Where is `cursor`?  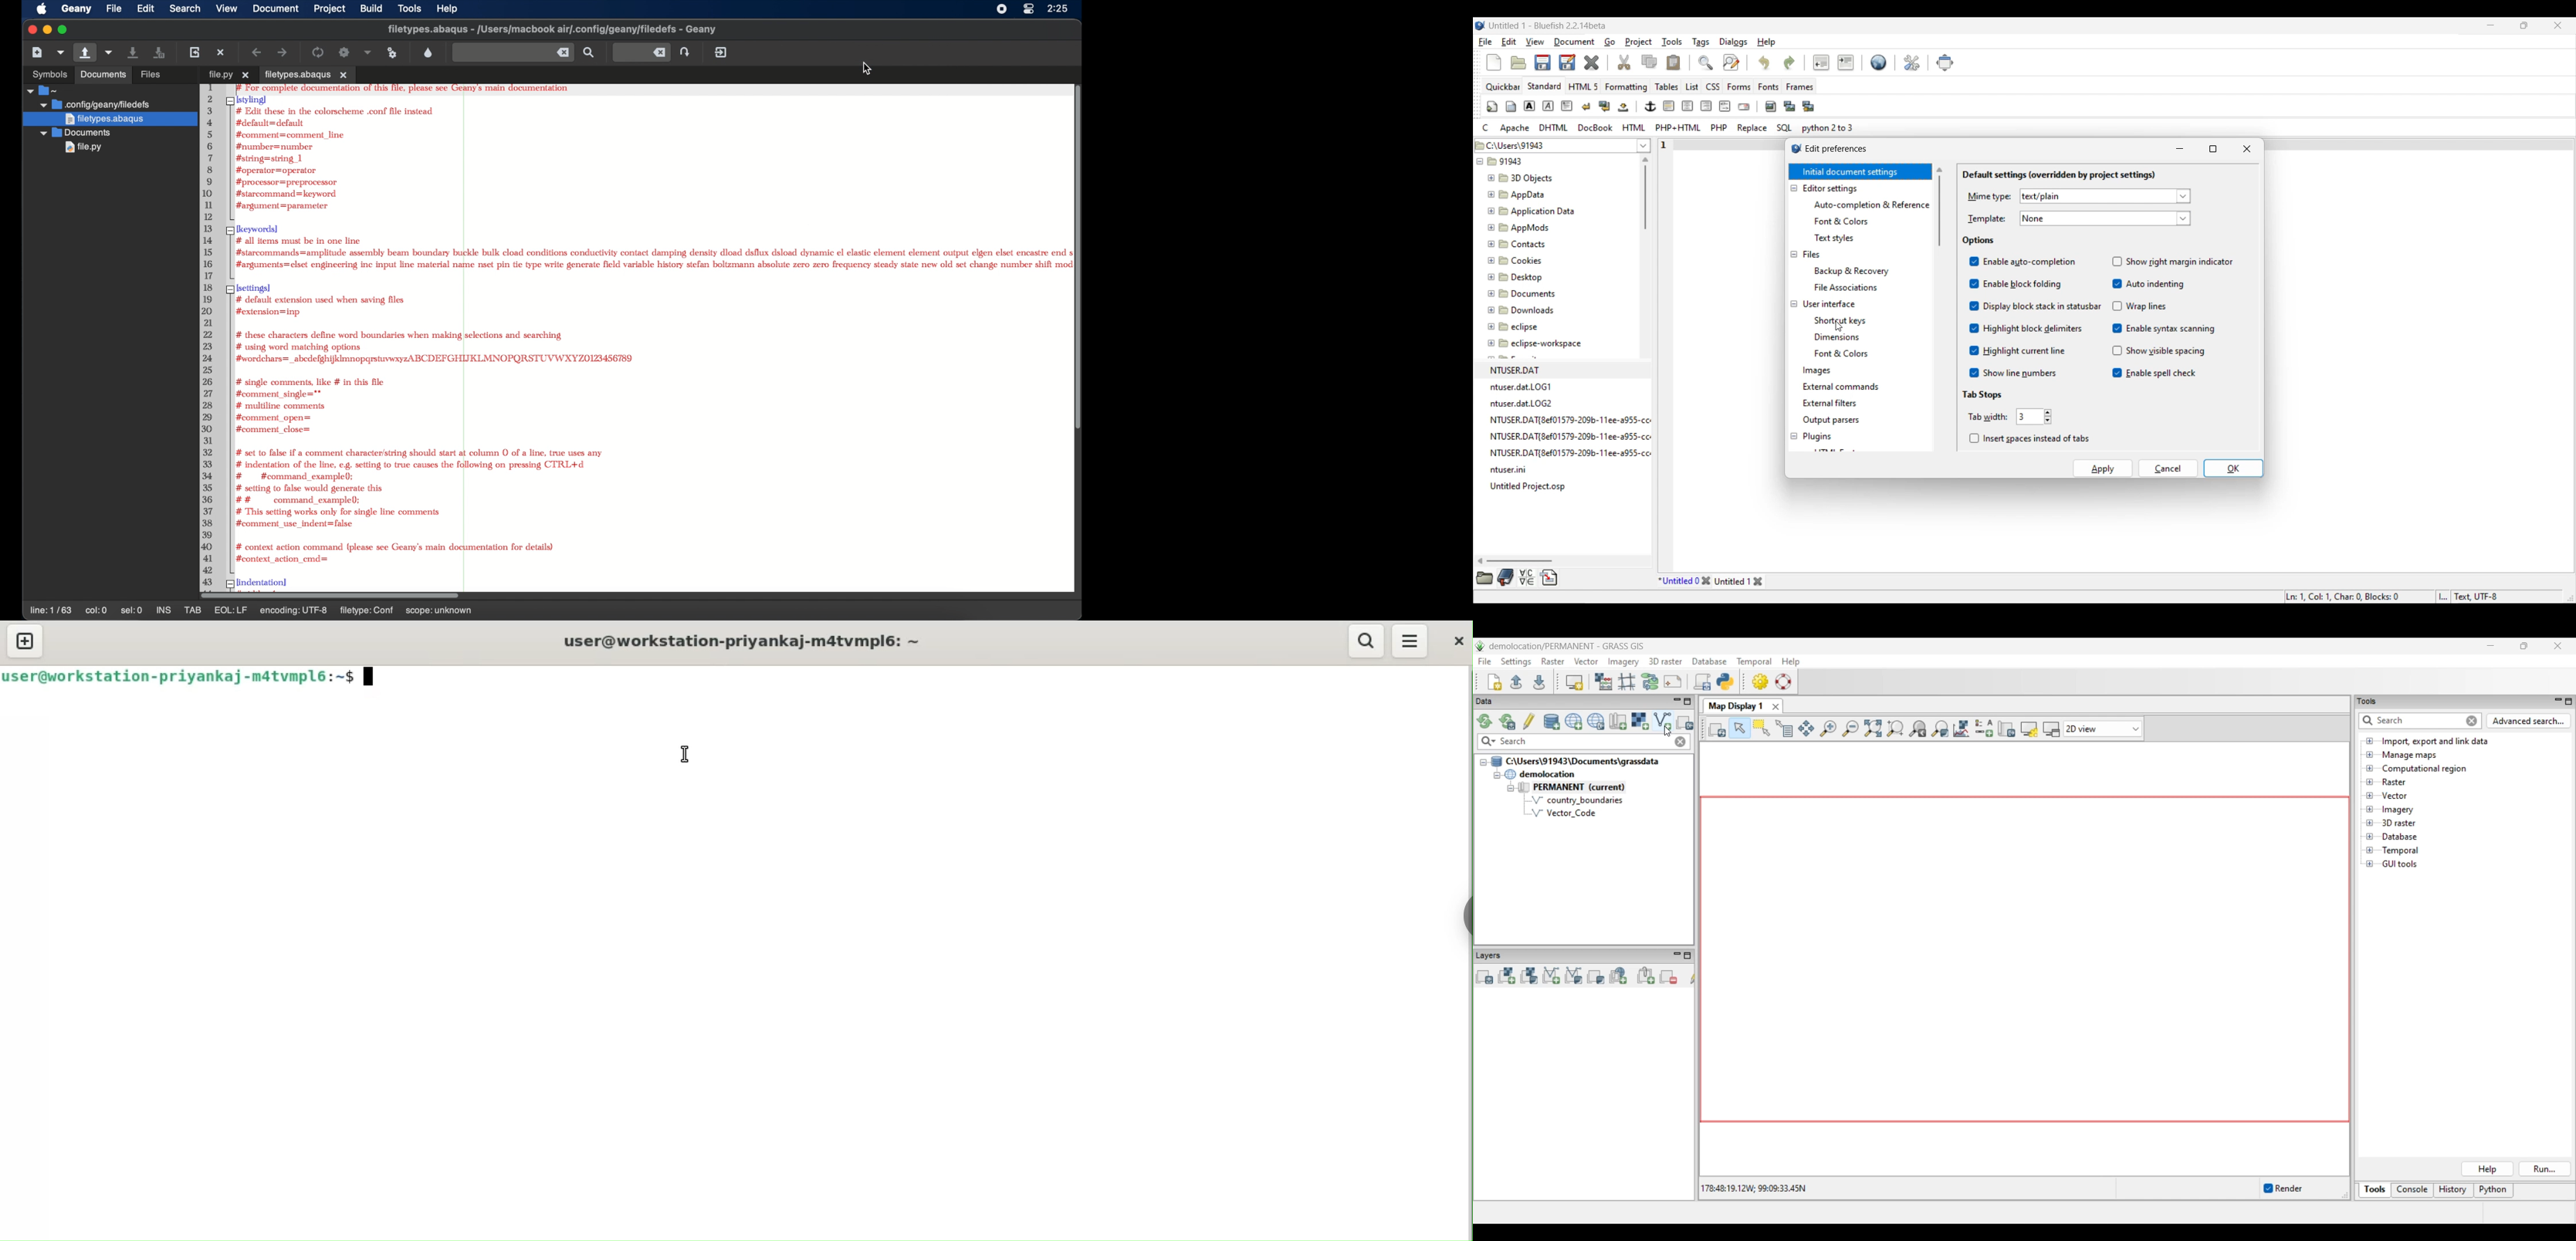
cursor is located at coordinates (1840, 326).